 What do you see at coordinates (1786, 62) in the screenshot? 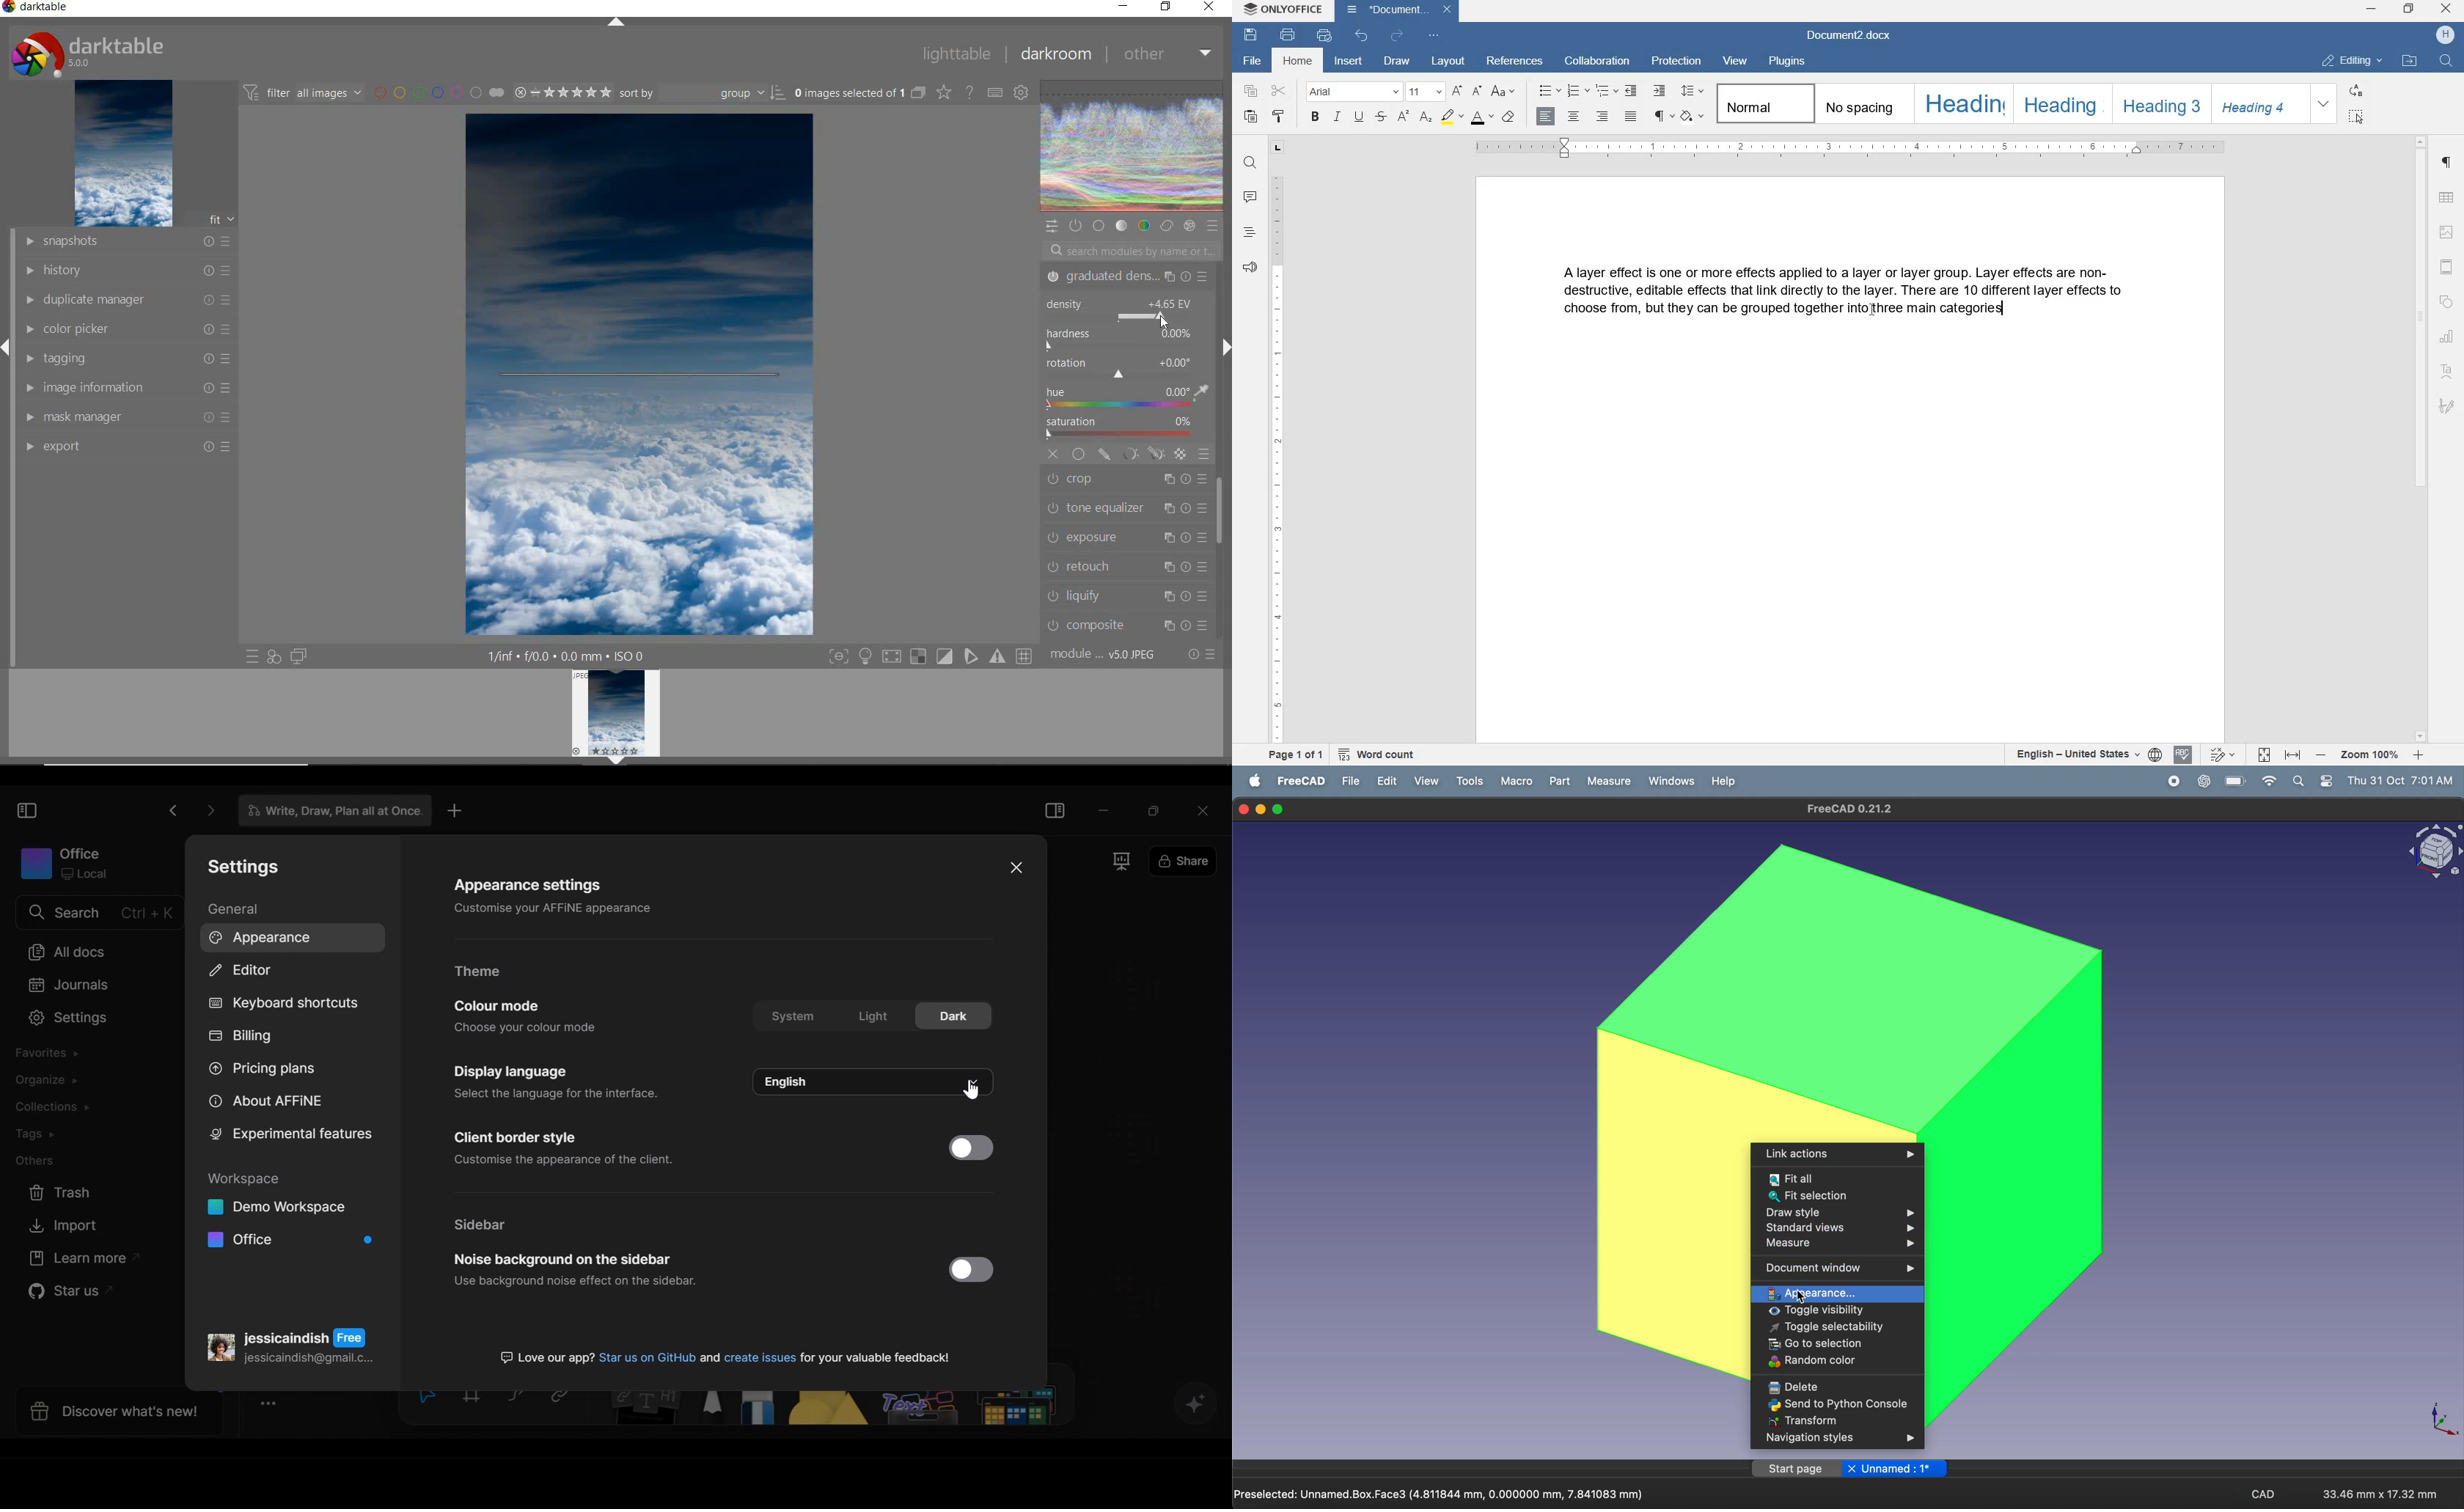
I see `plugins` at bounding box center [1786, 62].